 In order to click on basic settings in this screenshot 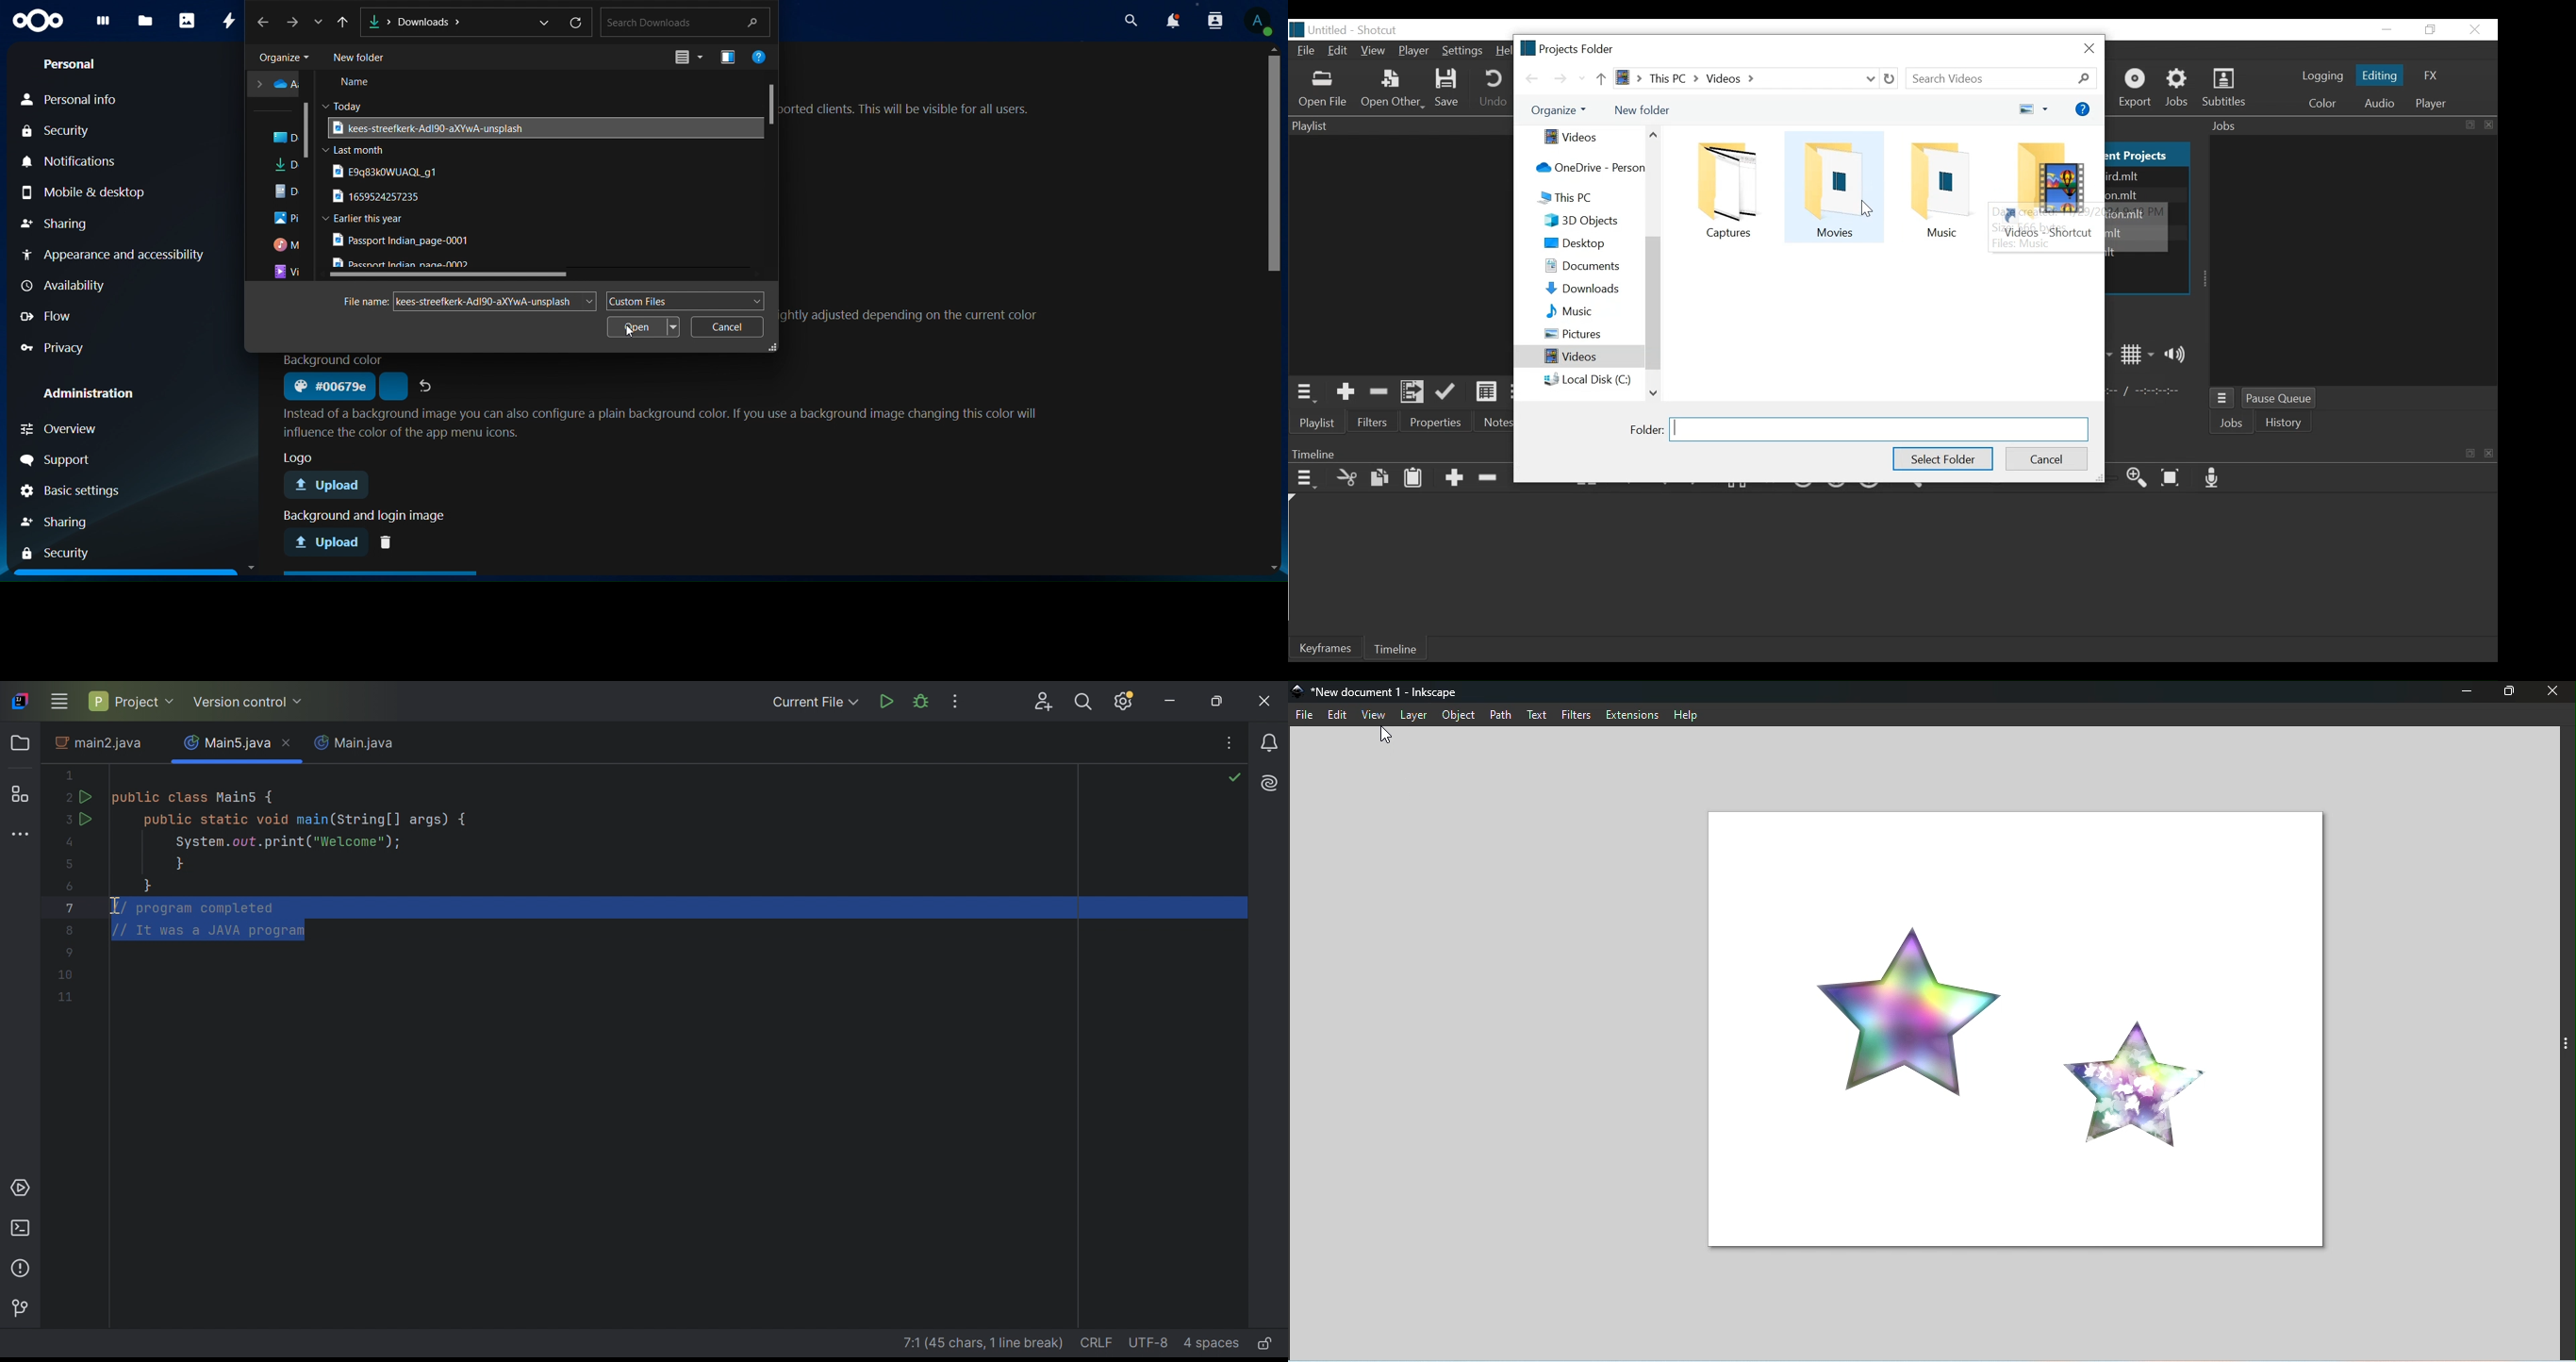, I will do `click(92, 493)`.